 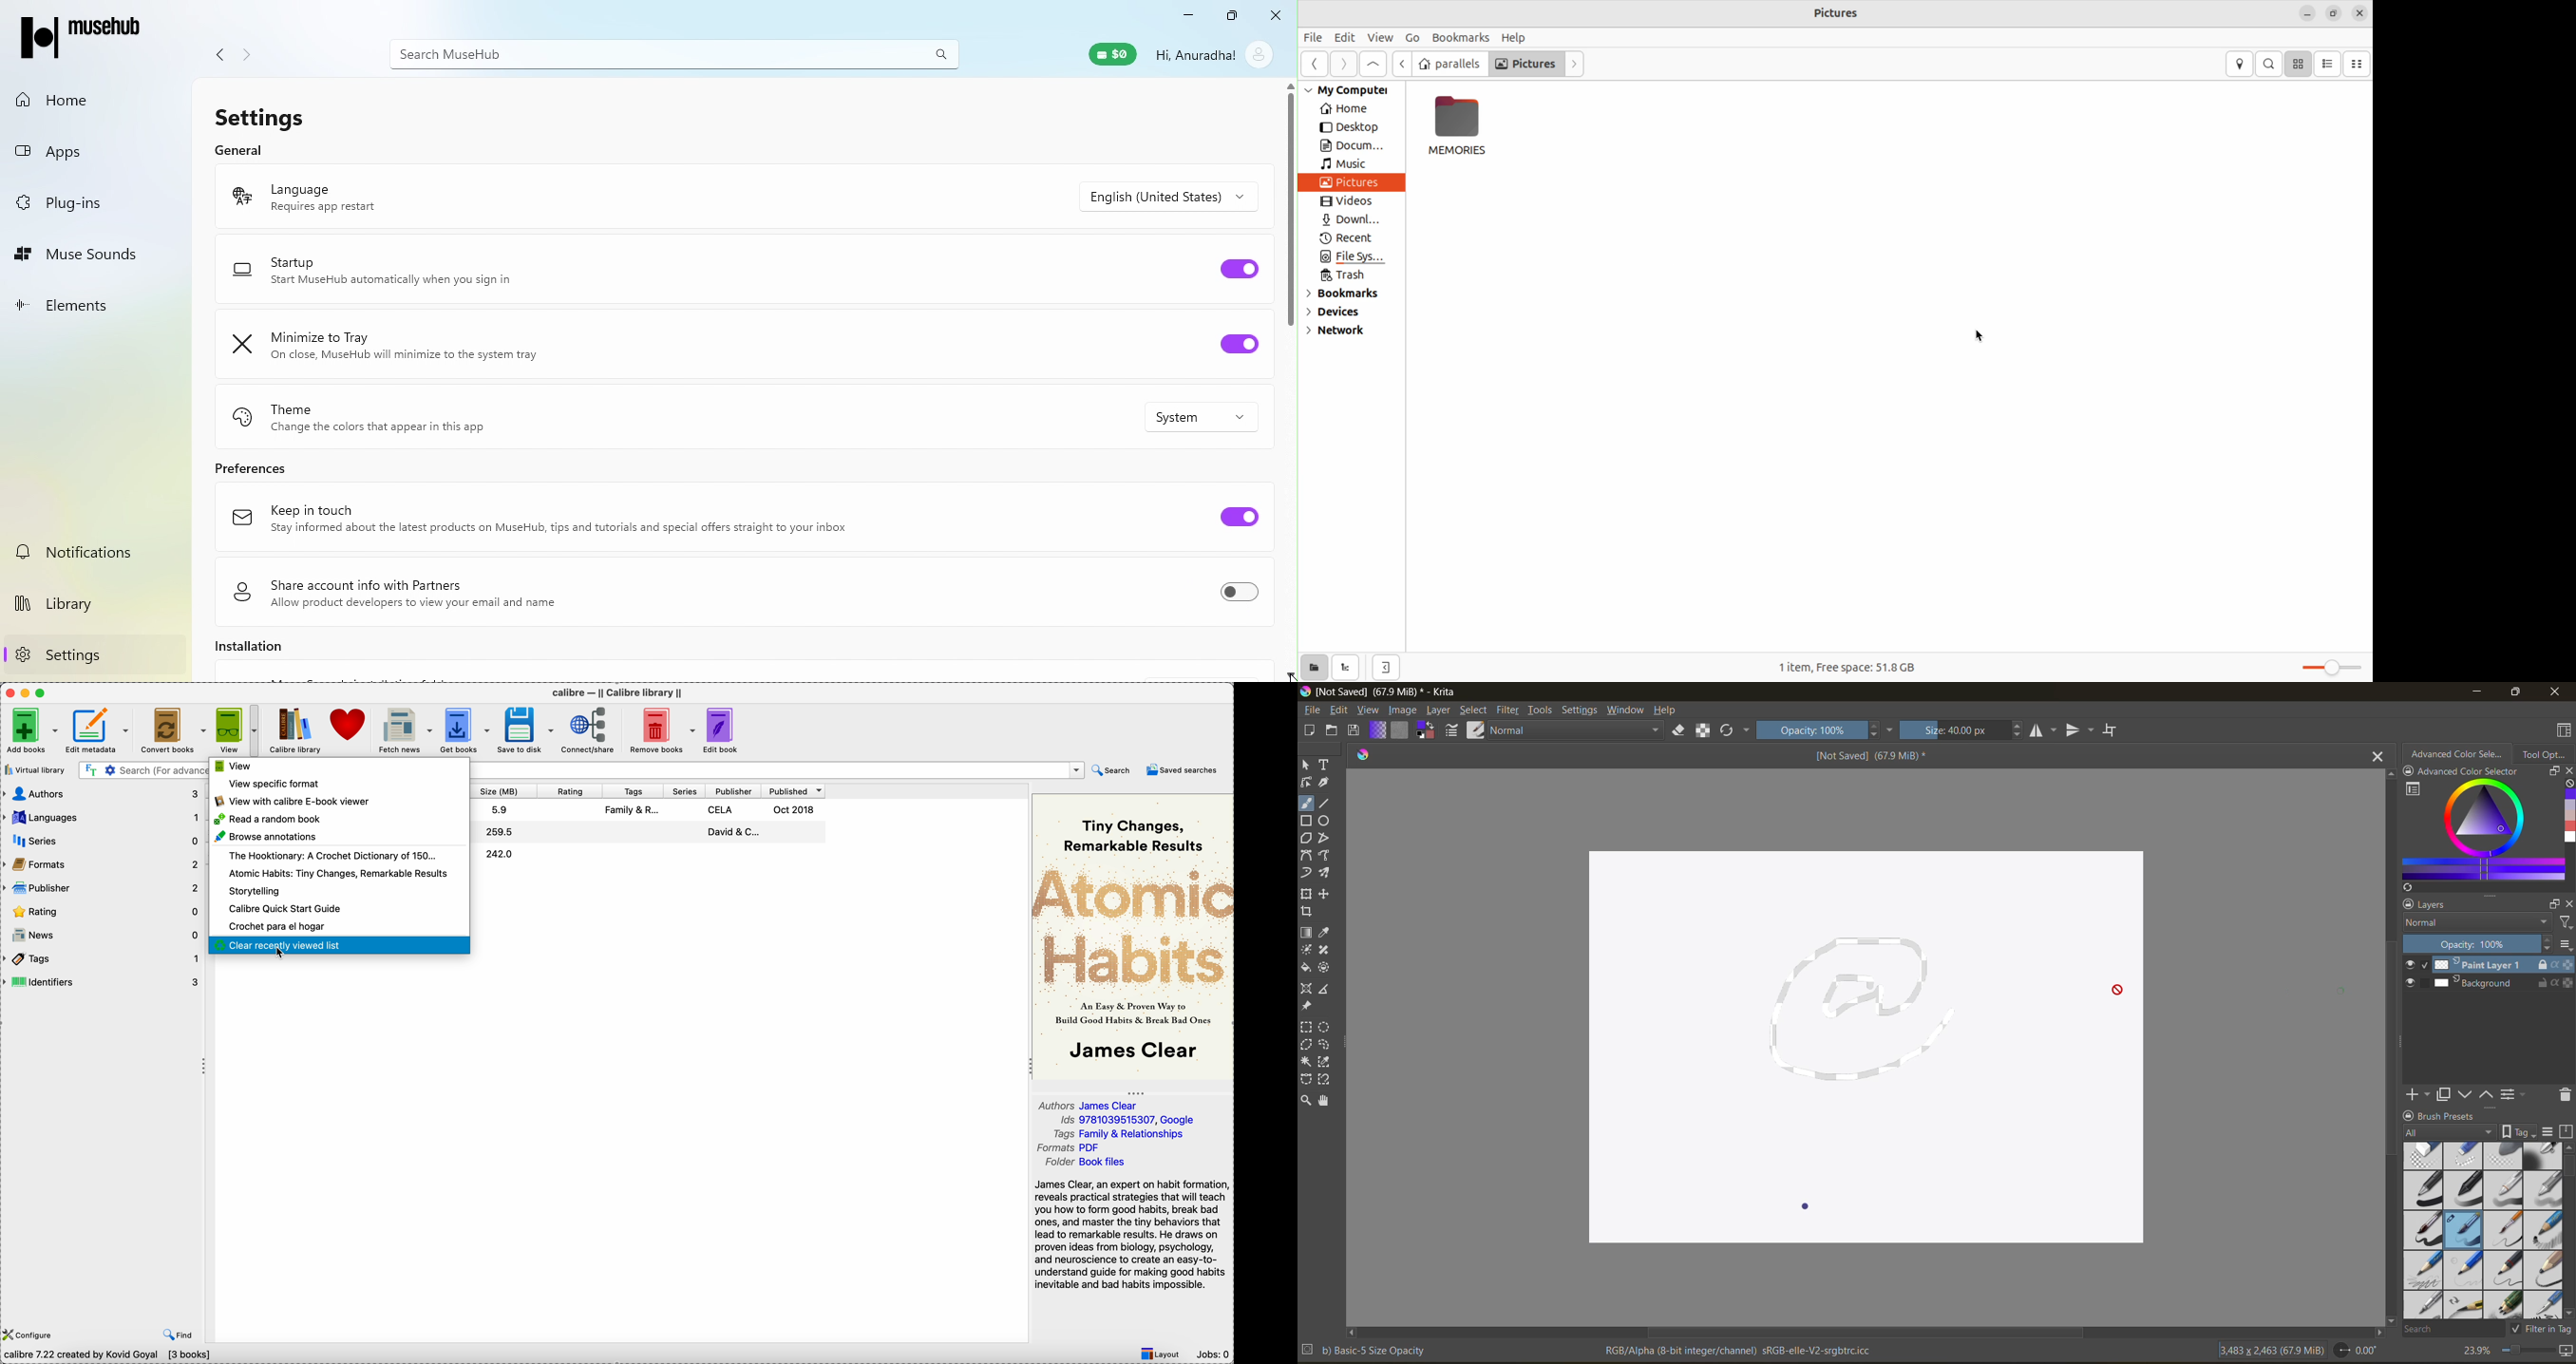 I want to click on select, so click(x=1475, y=710).